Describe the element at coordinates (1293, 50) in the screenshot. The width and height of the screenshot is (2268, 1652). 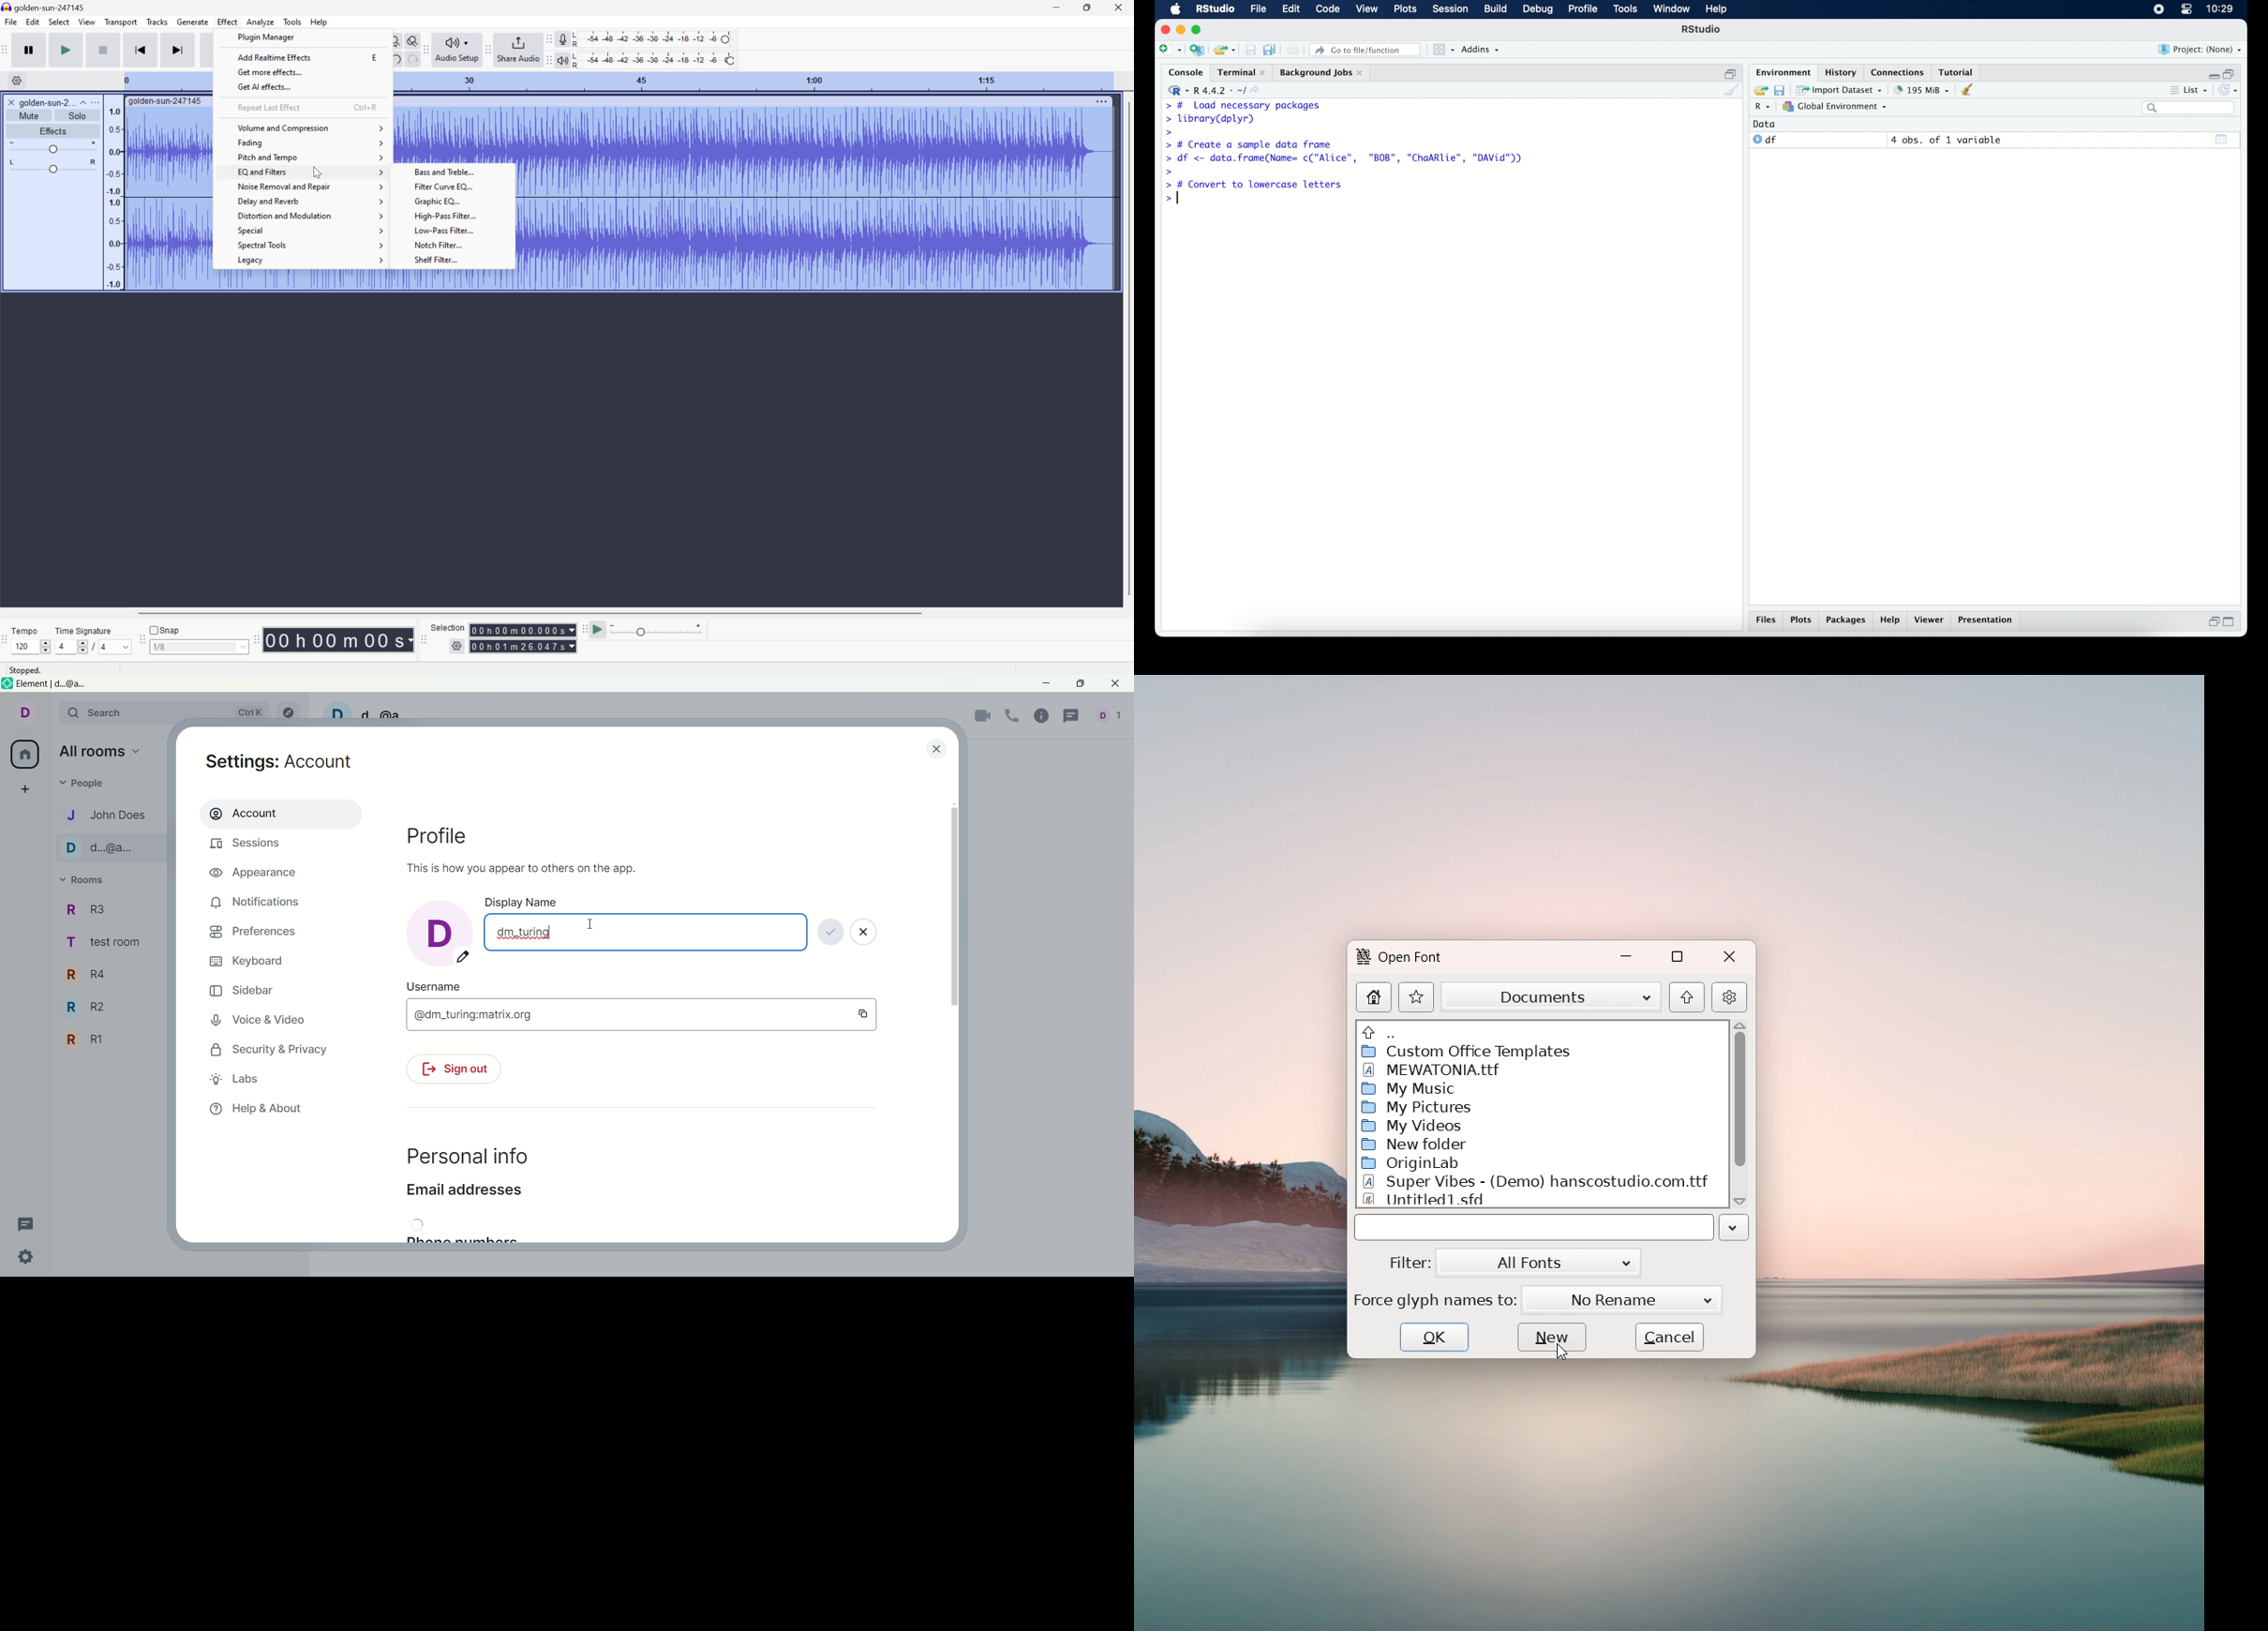
I see `print` at that location.